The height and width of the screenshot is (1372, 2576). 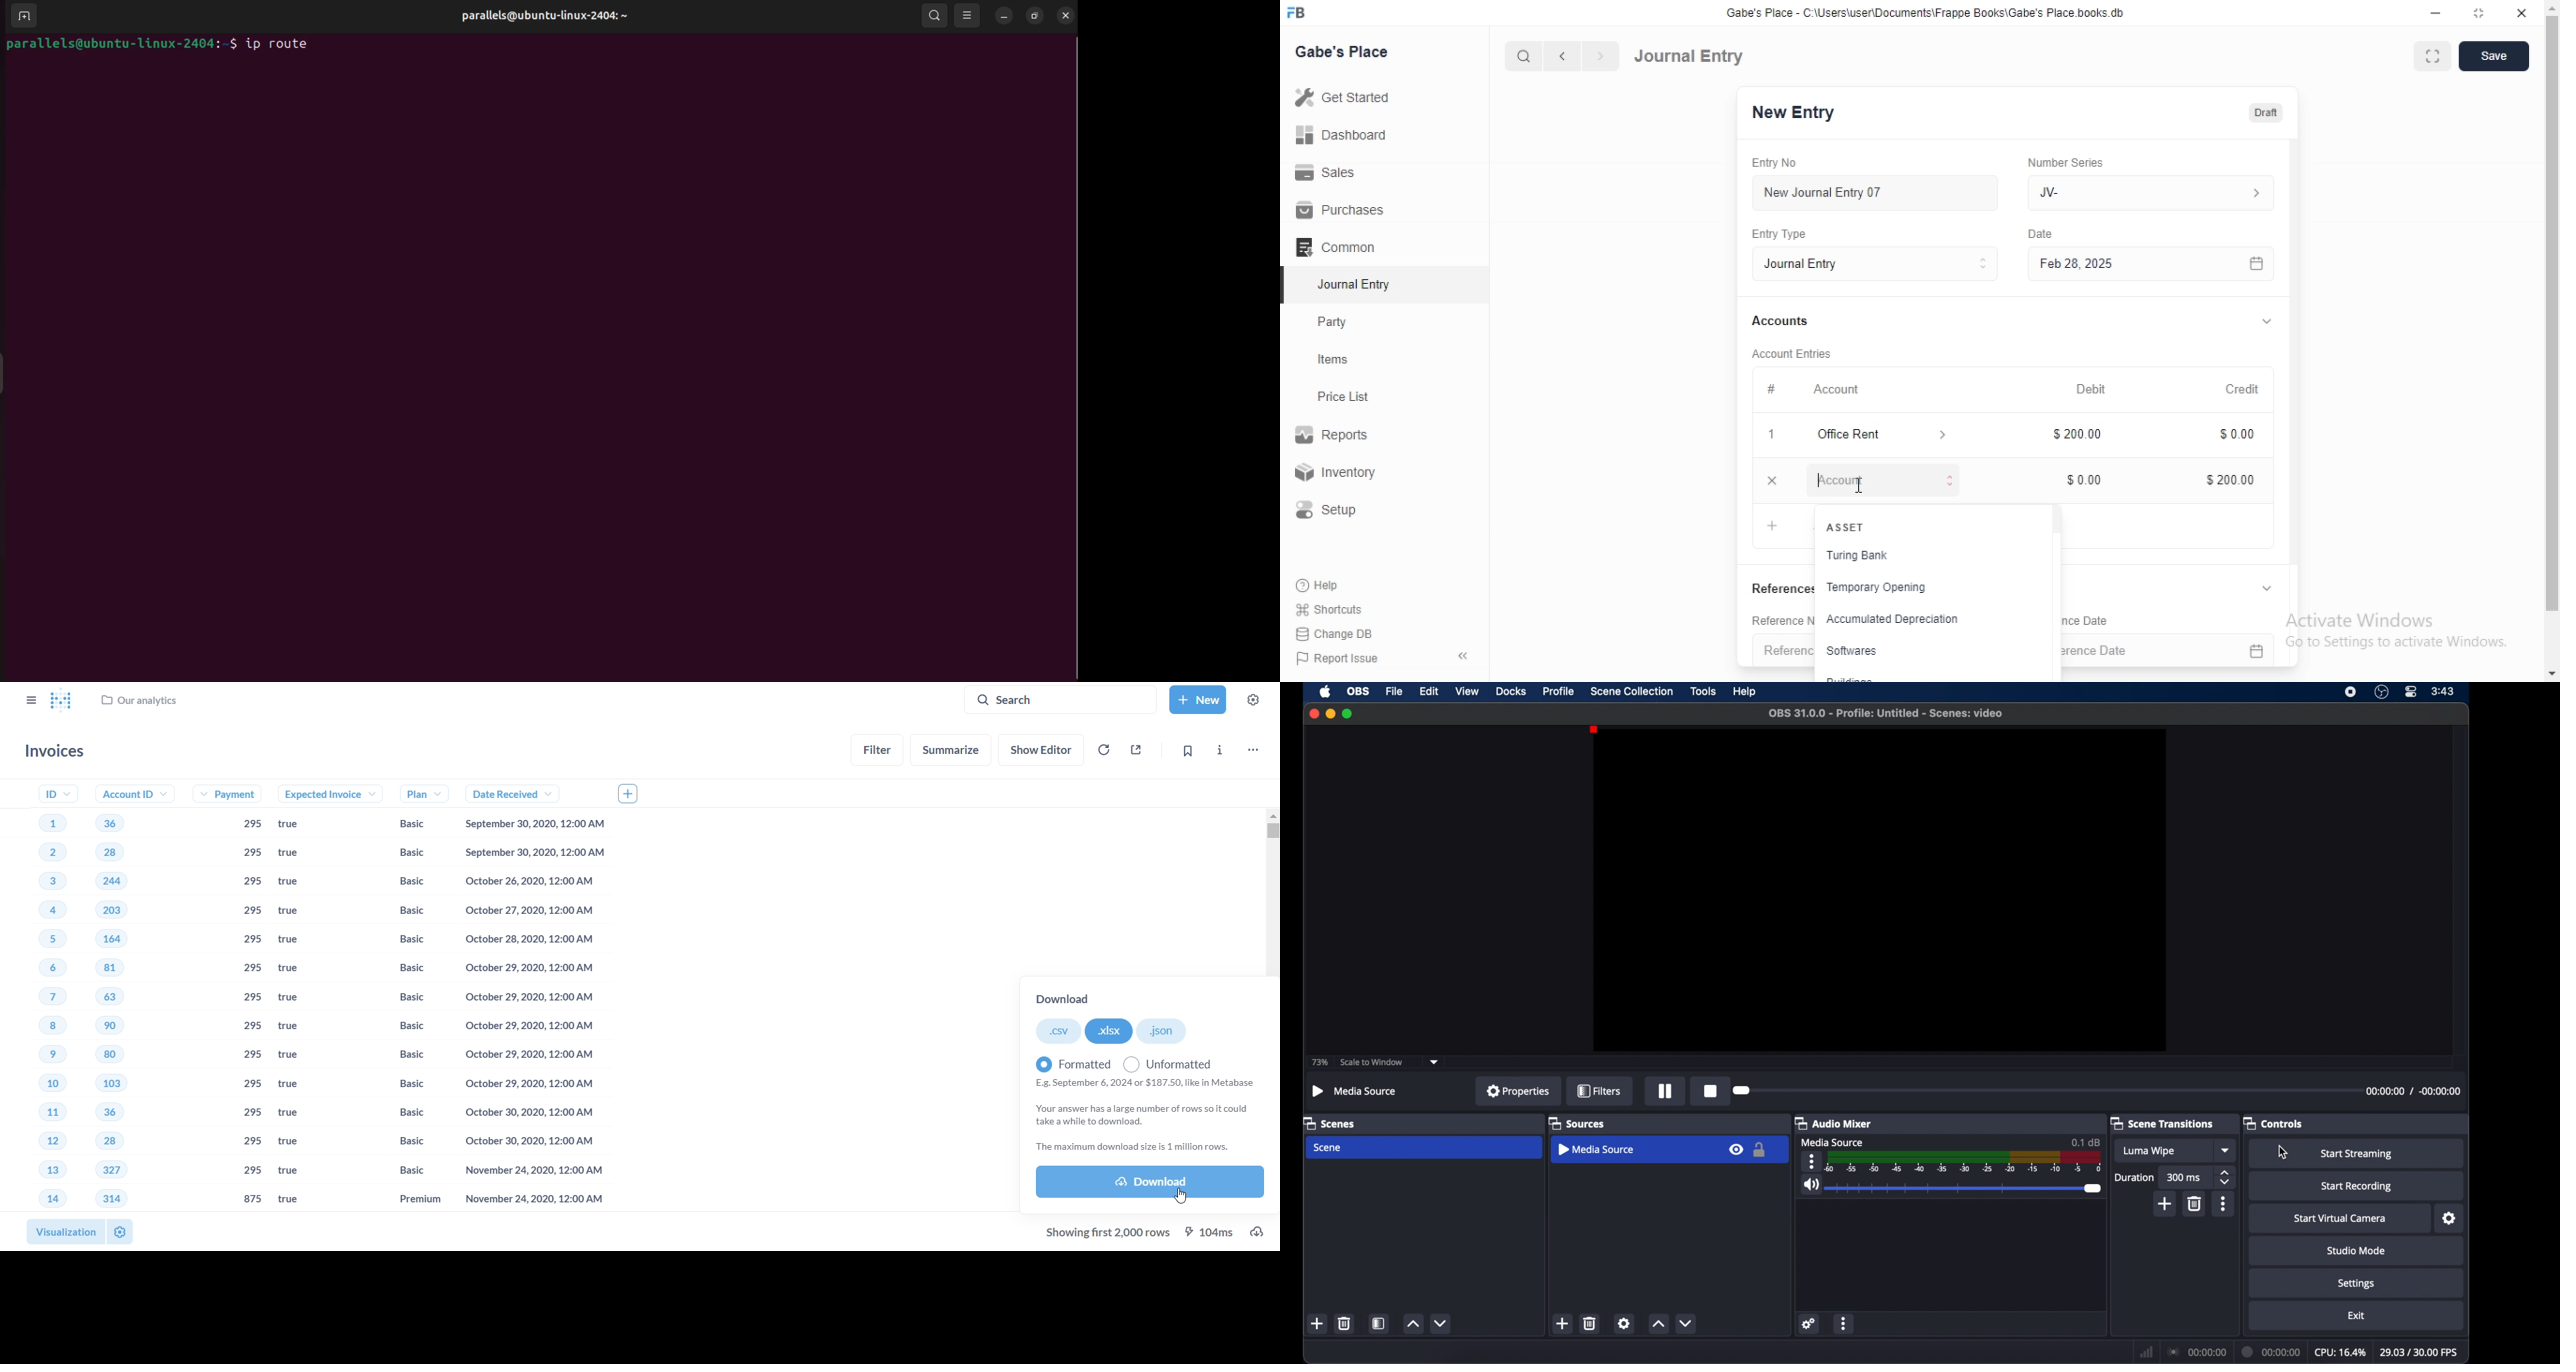 I want to click on cursor, so click(x=2283, y=1152).